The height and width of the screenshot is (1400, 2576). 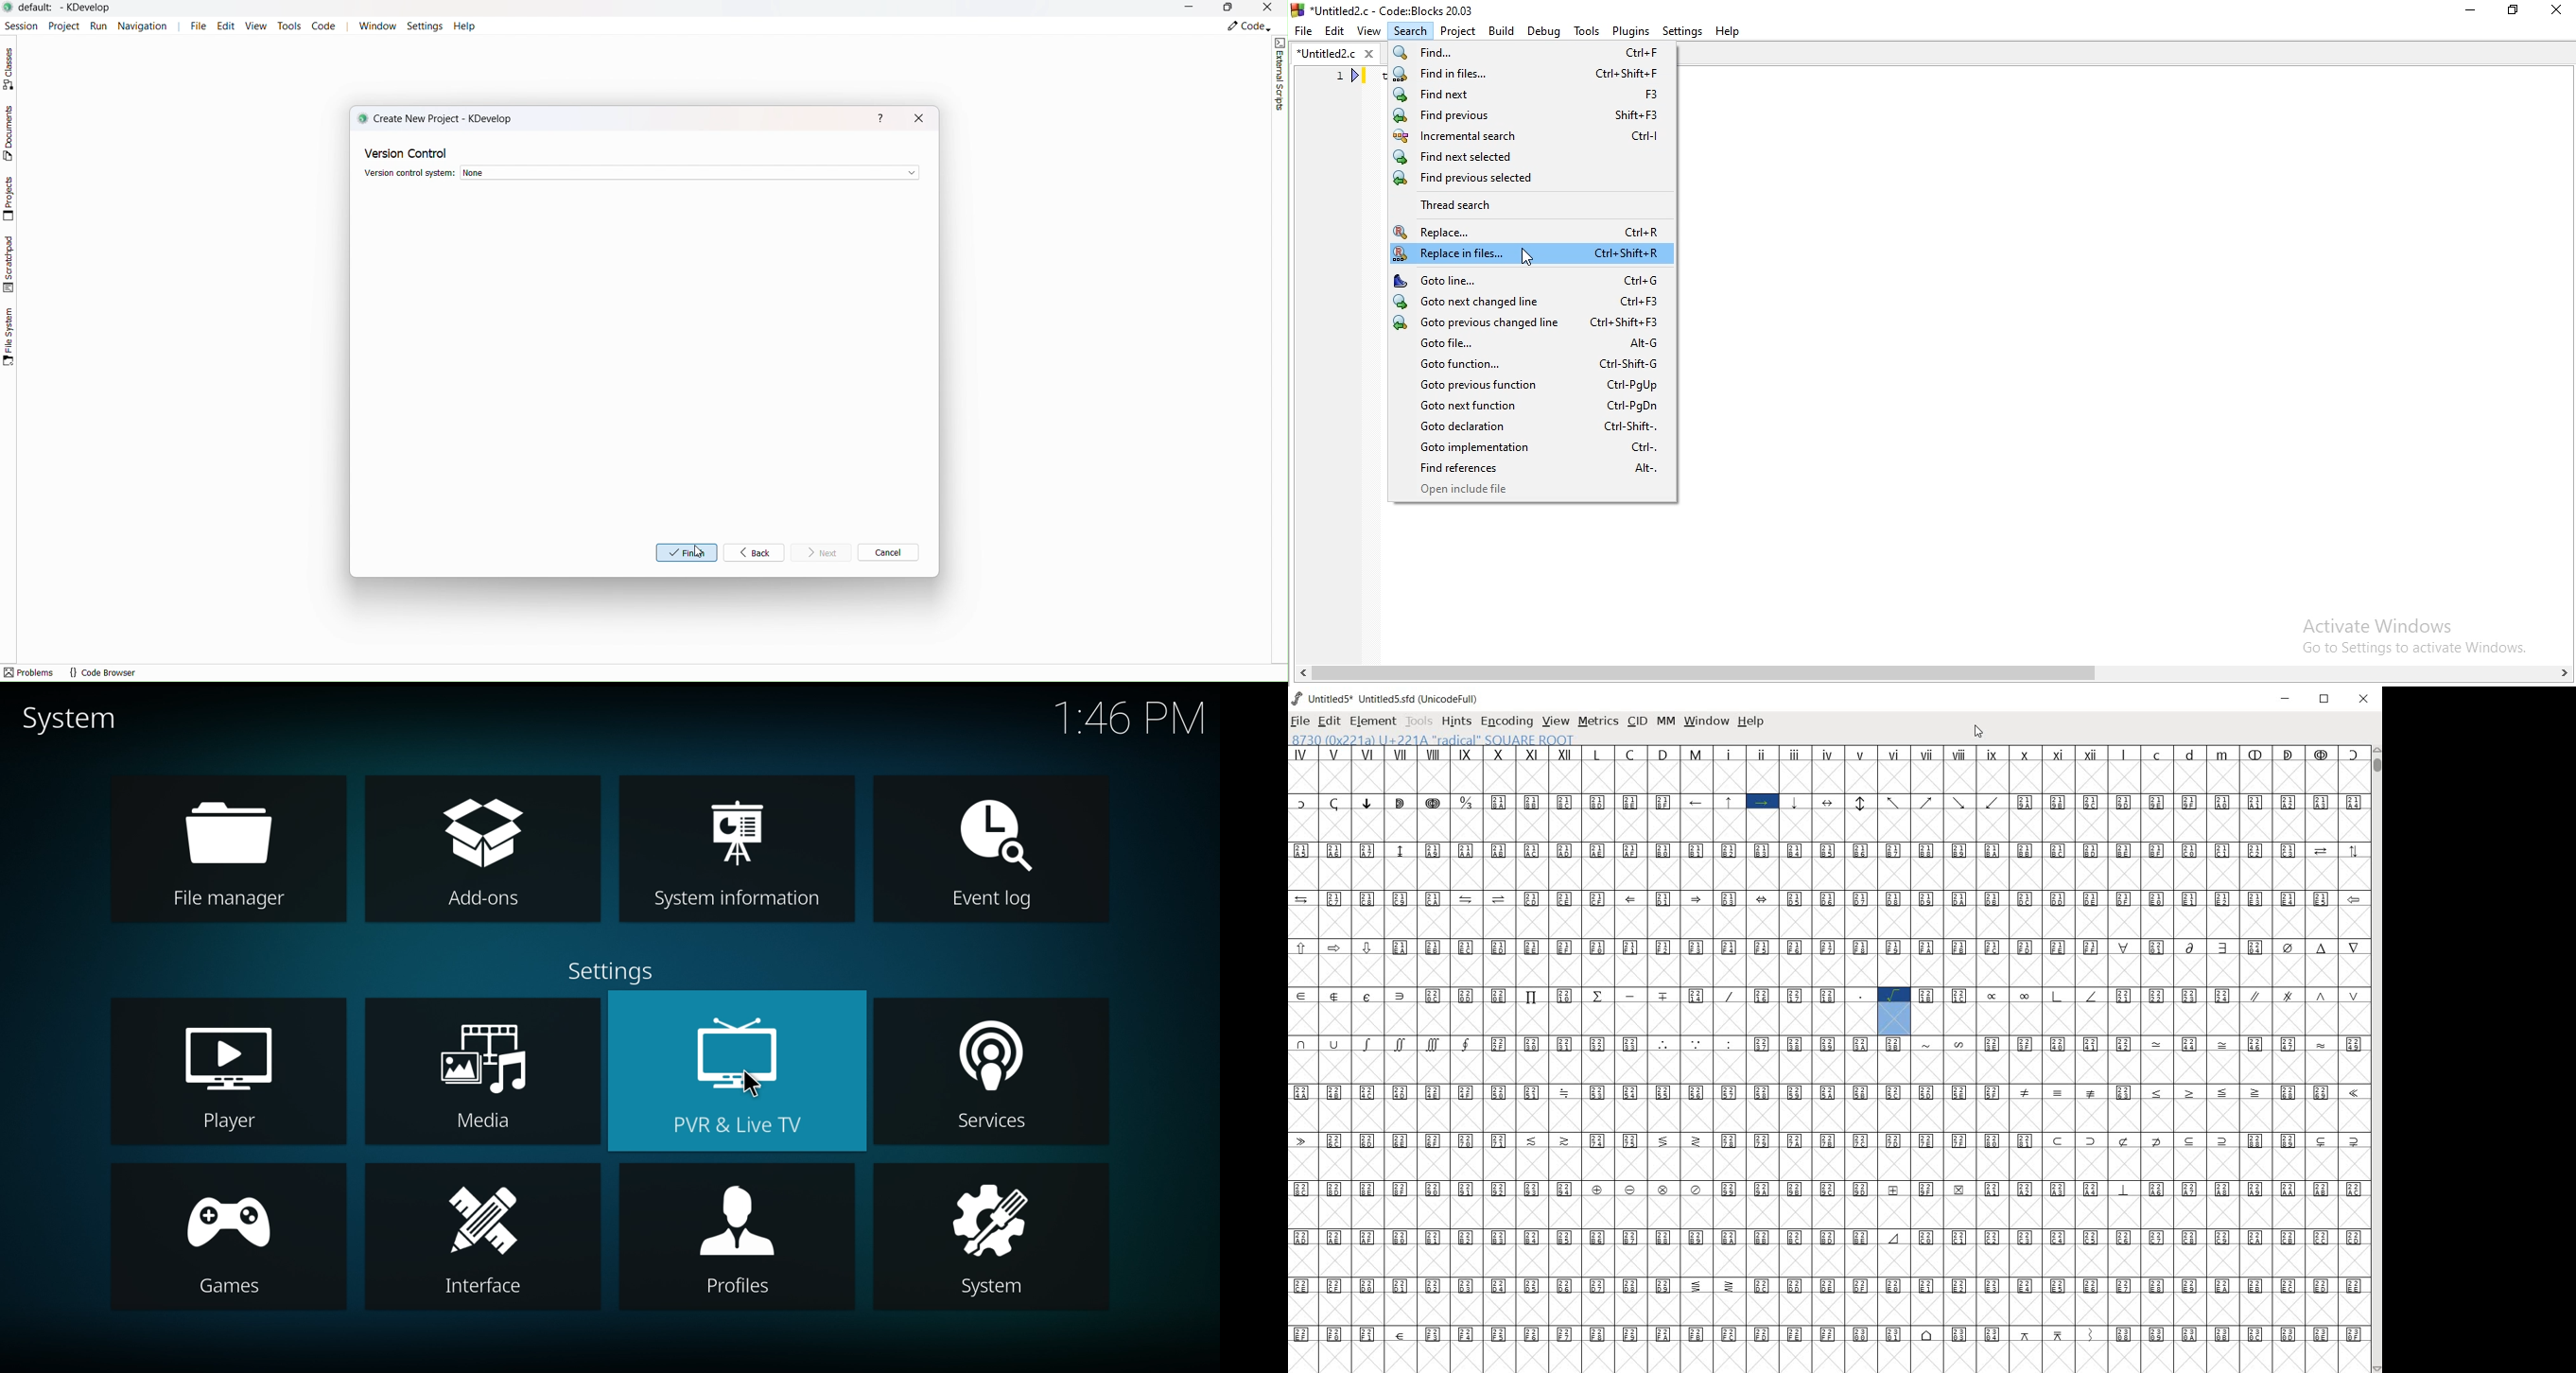 I want to click on Find next , so click(x=1532, y=96).